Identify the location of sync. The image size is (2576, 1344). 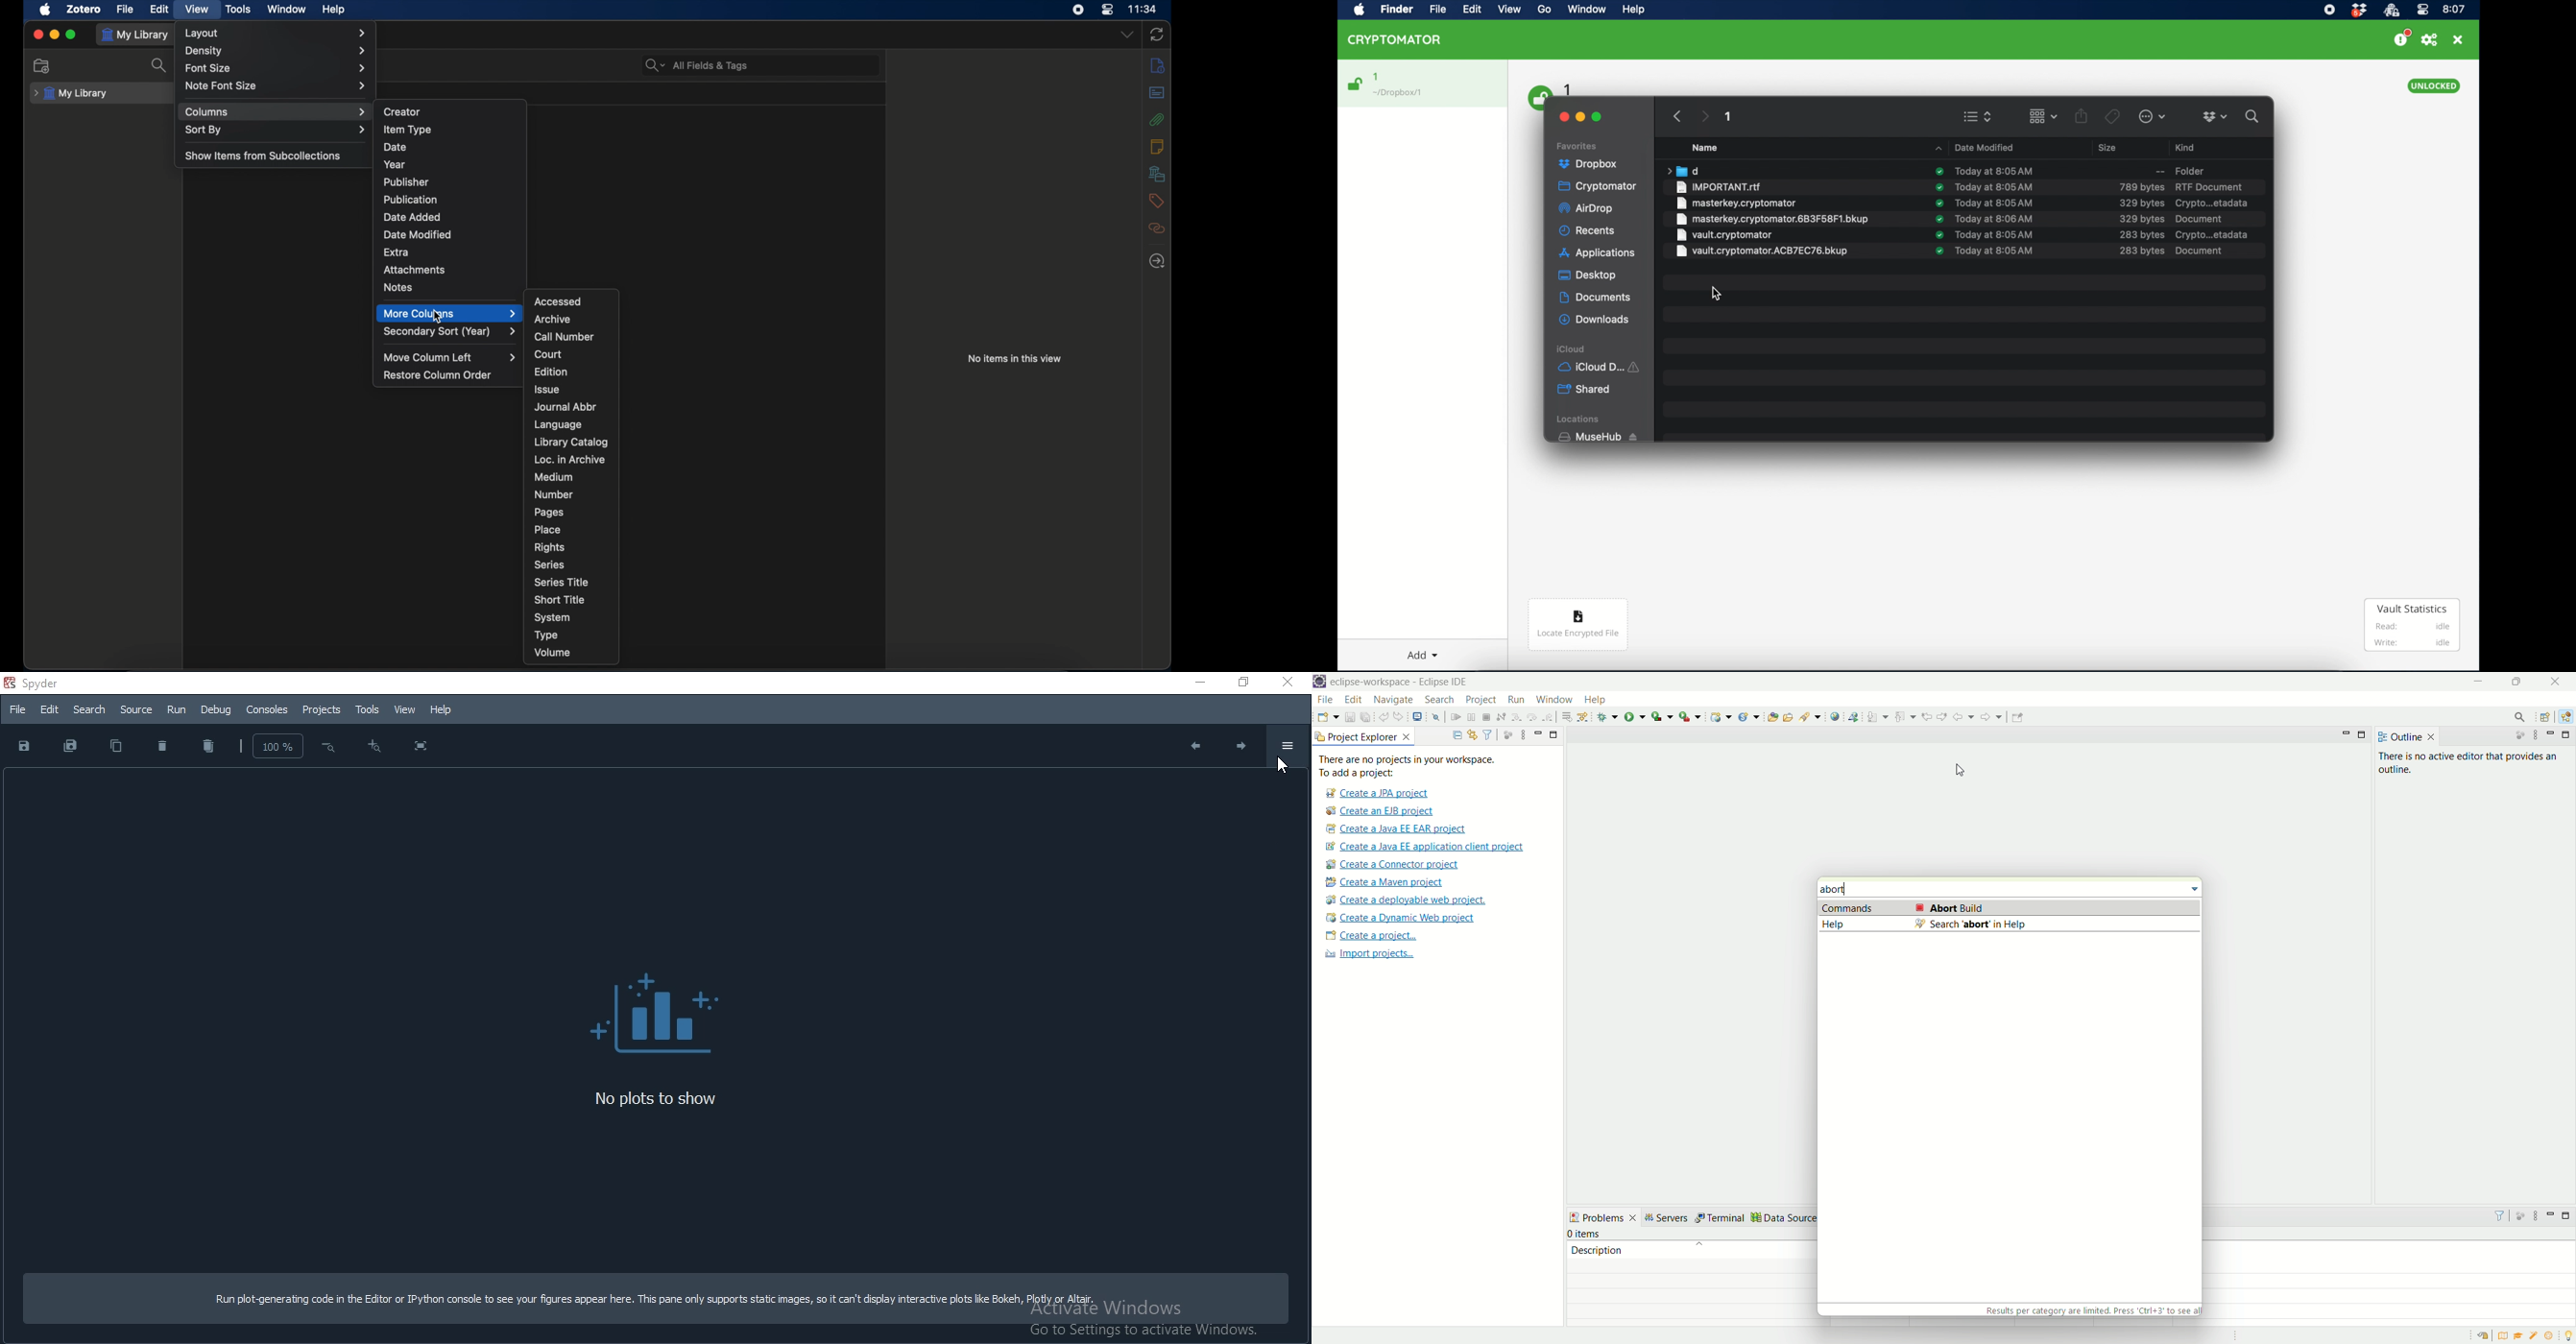
(1939, 172).